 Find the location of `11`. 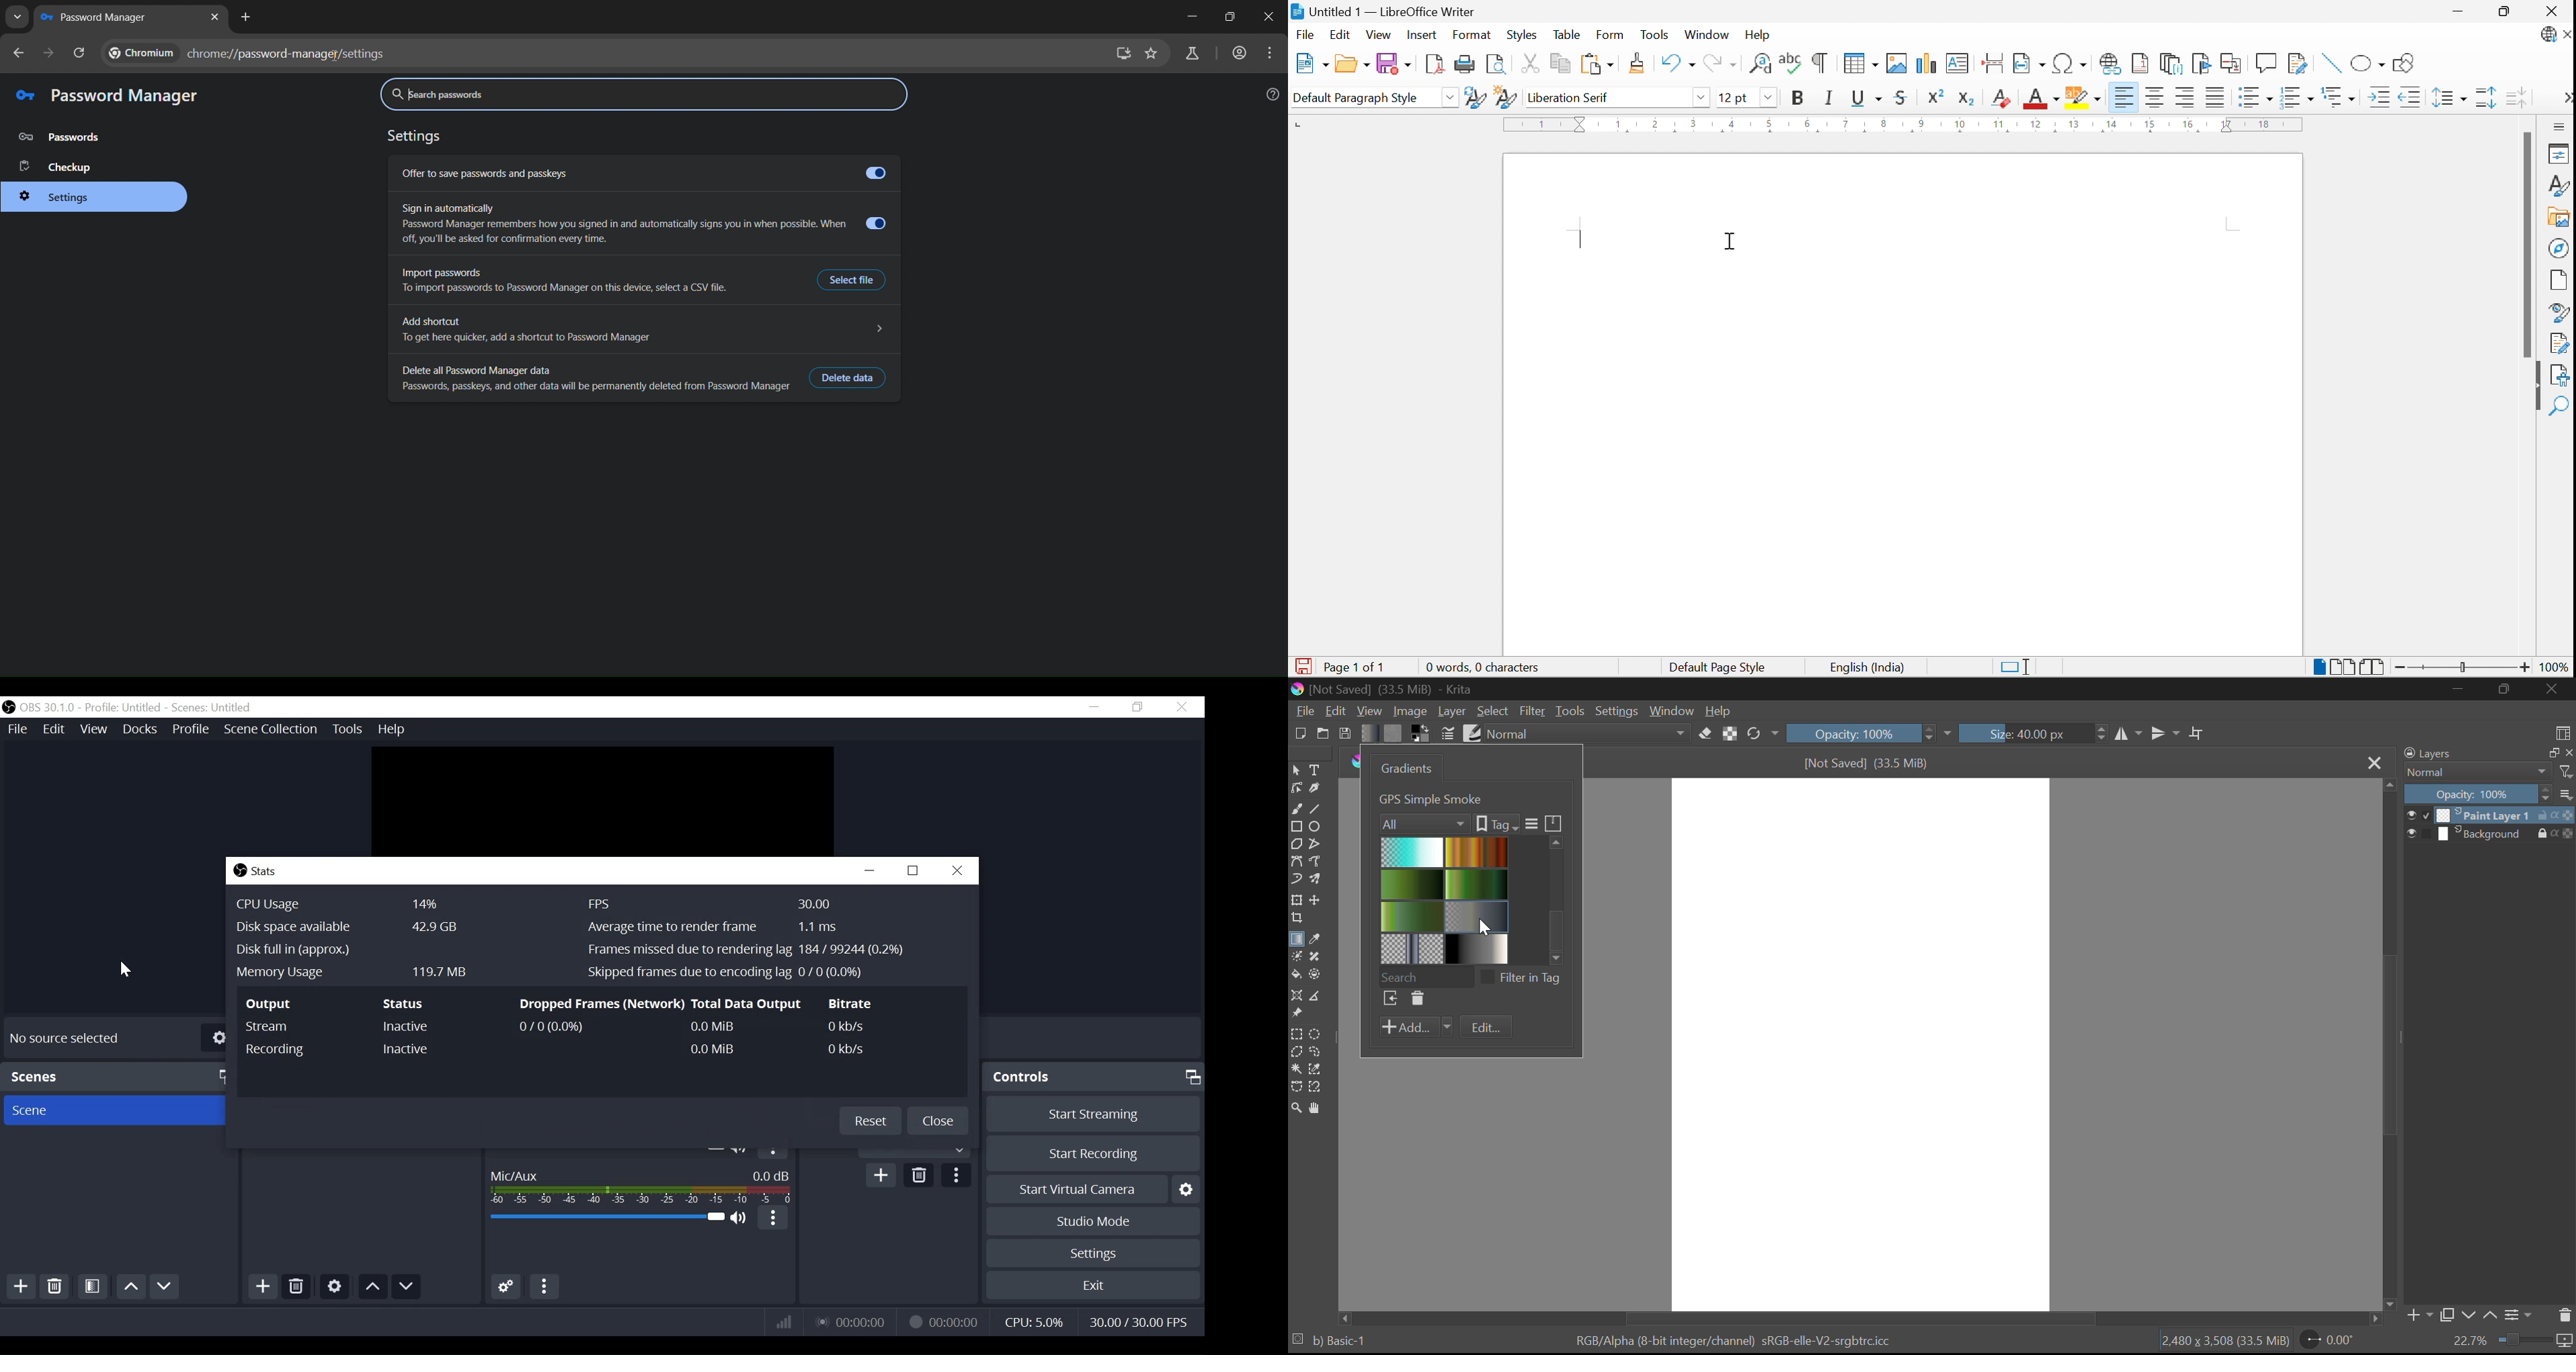

11 is located at coordinates (2000, 124).